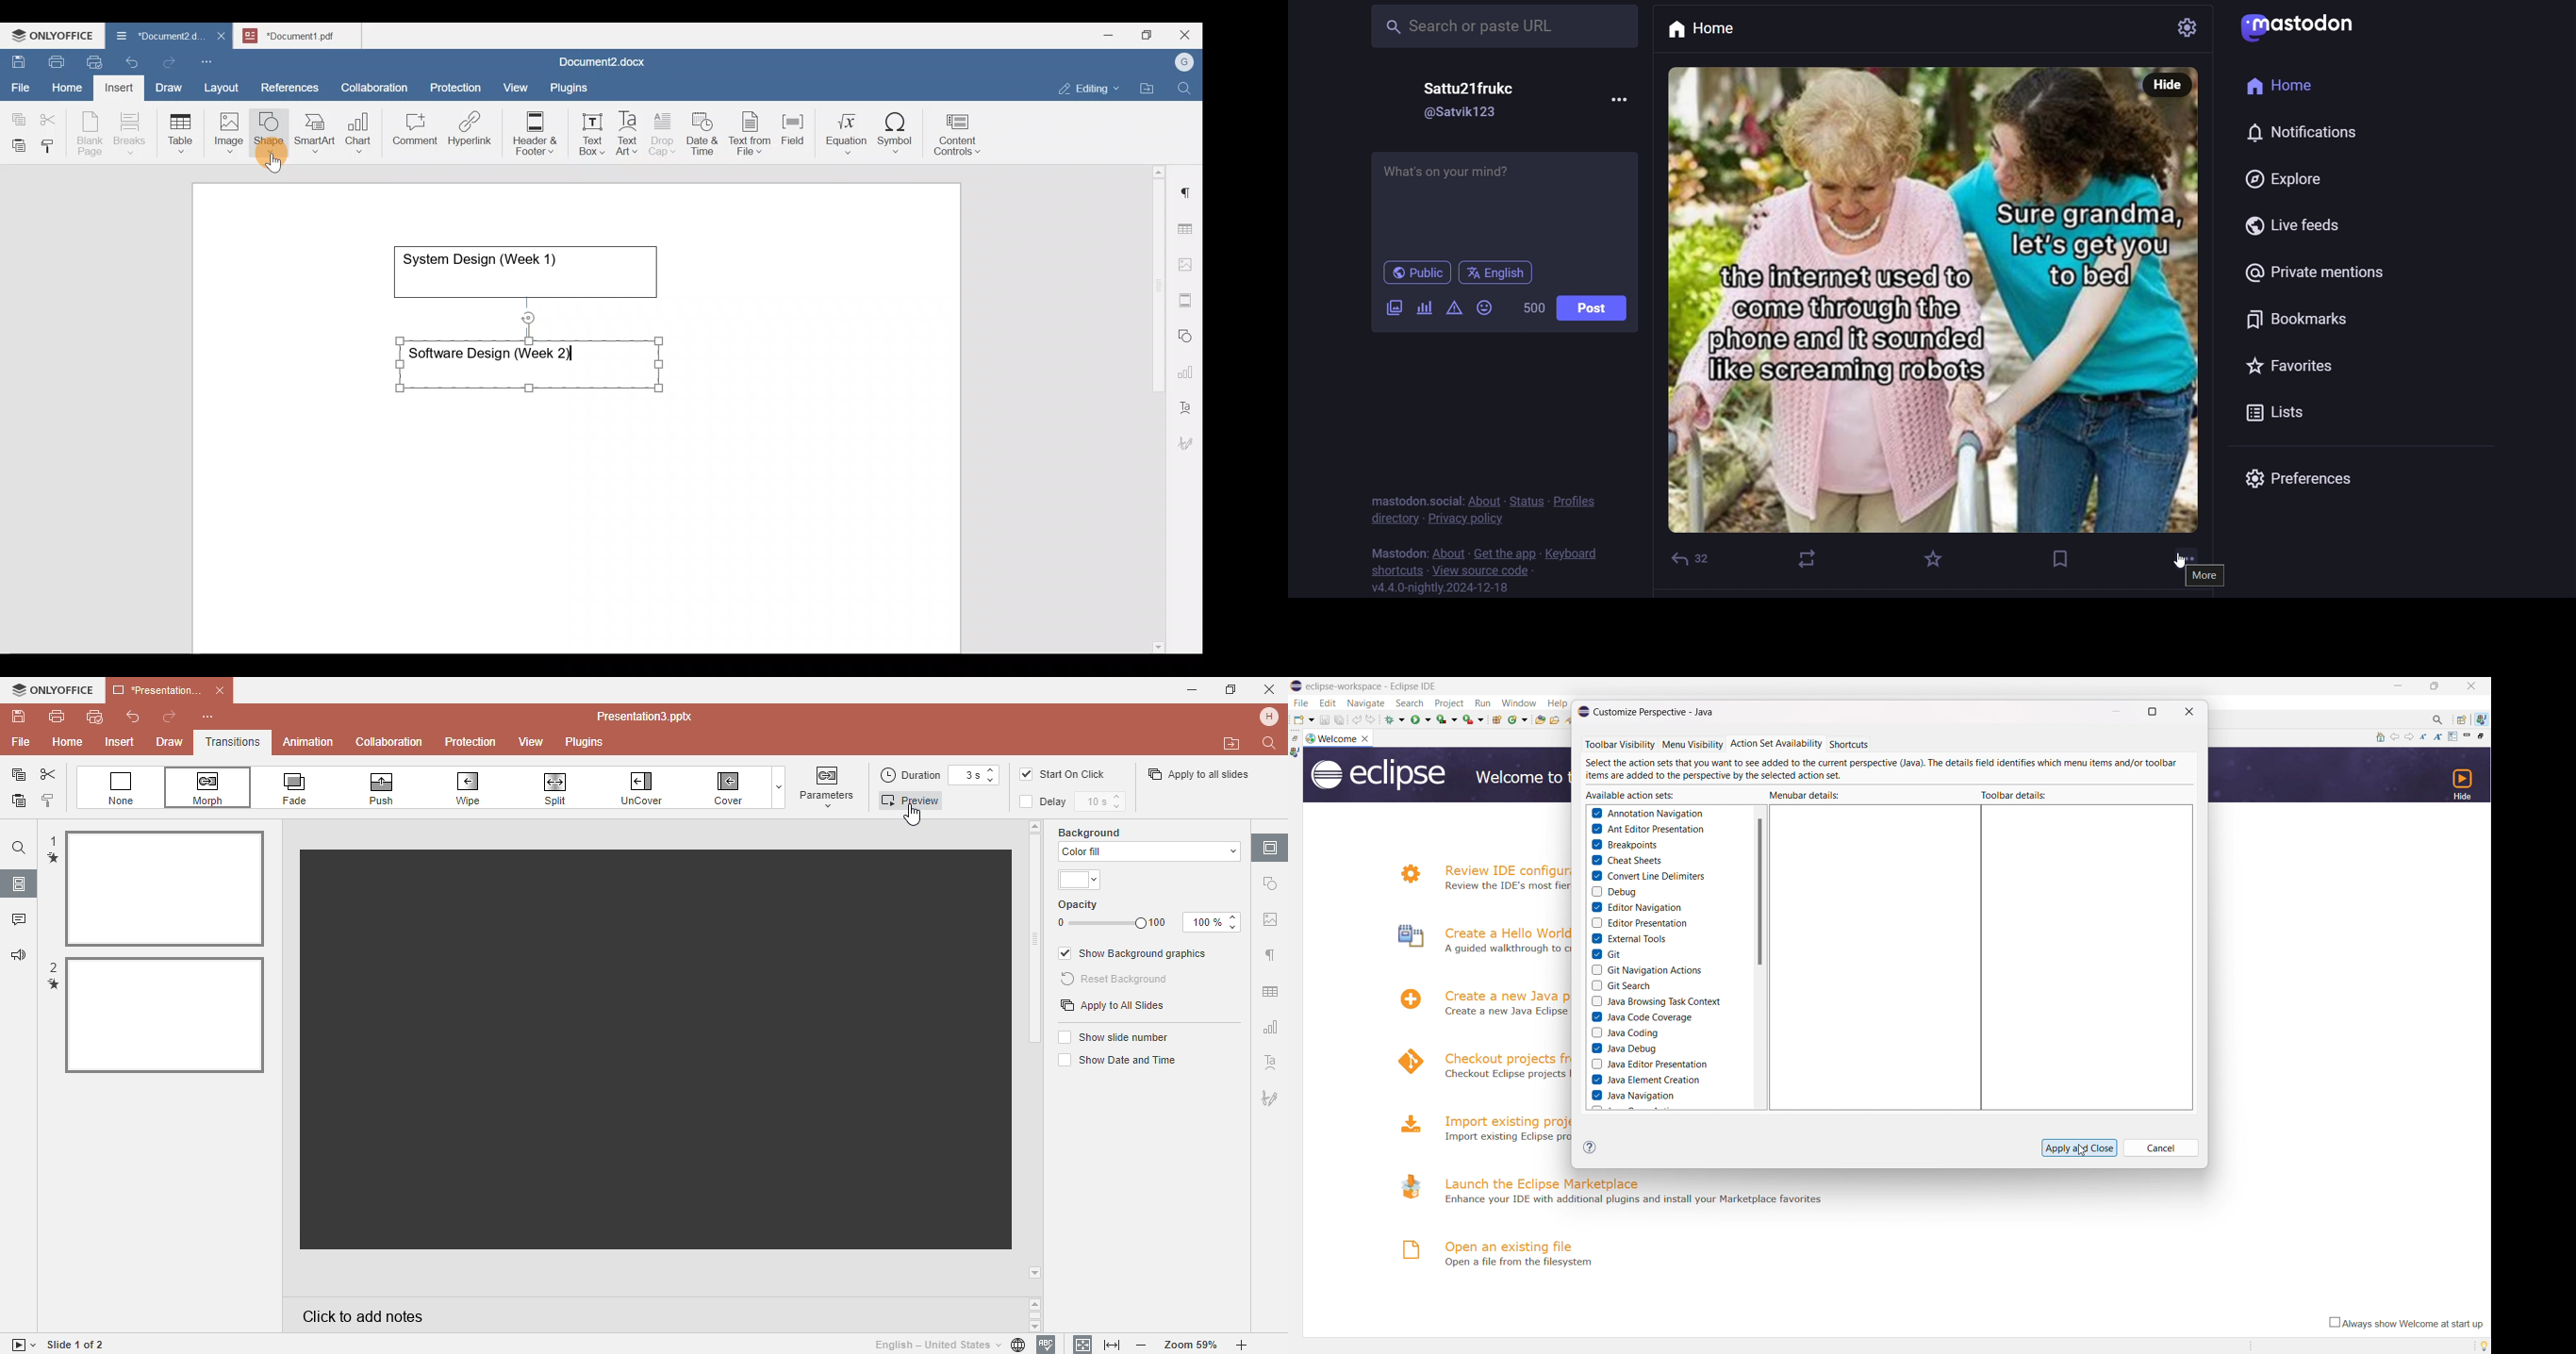 The image size is (2576, 1372). Describe the element at coordinates (21, 83) in the screenshot. I see `File` at that location.